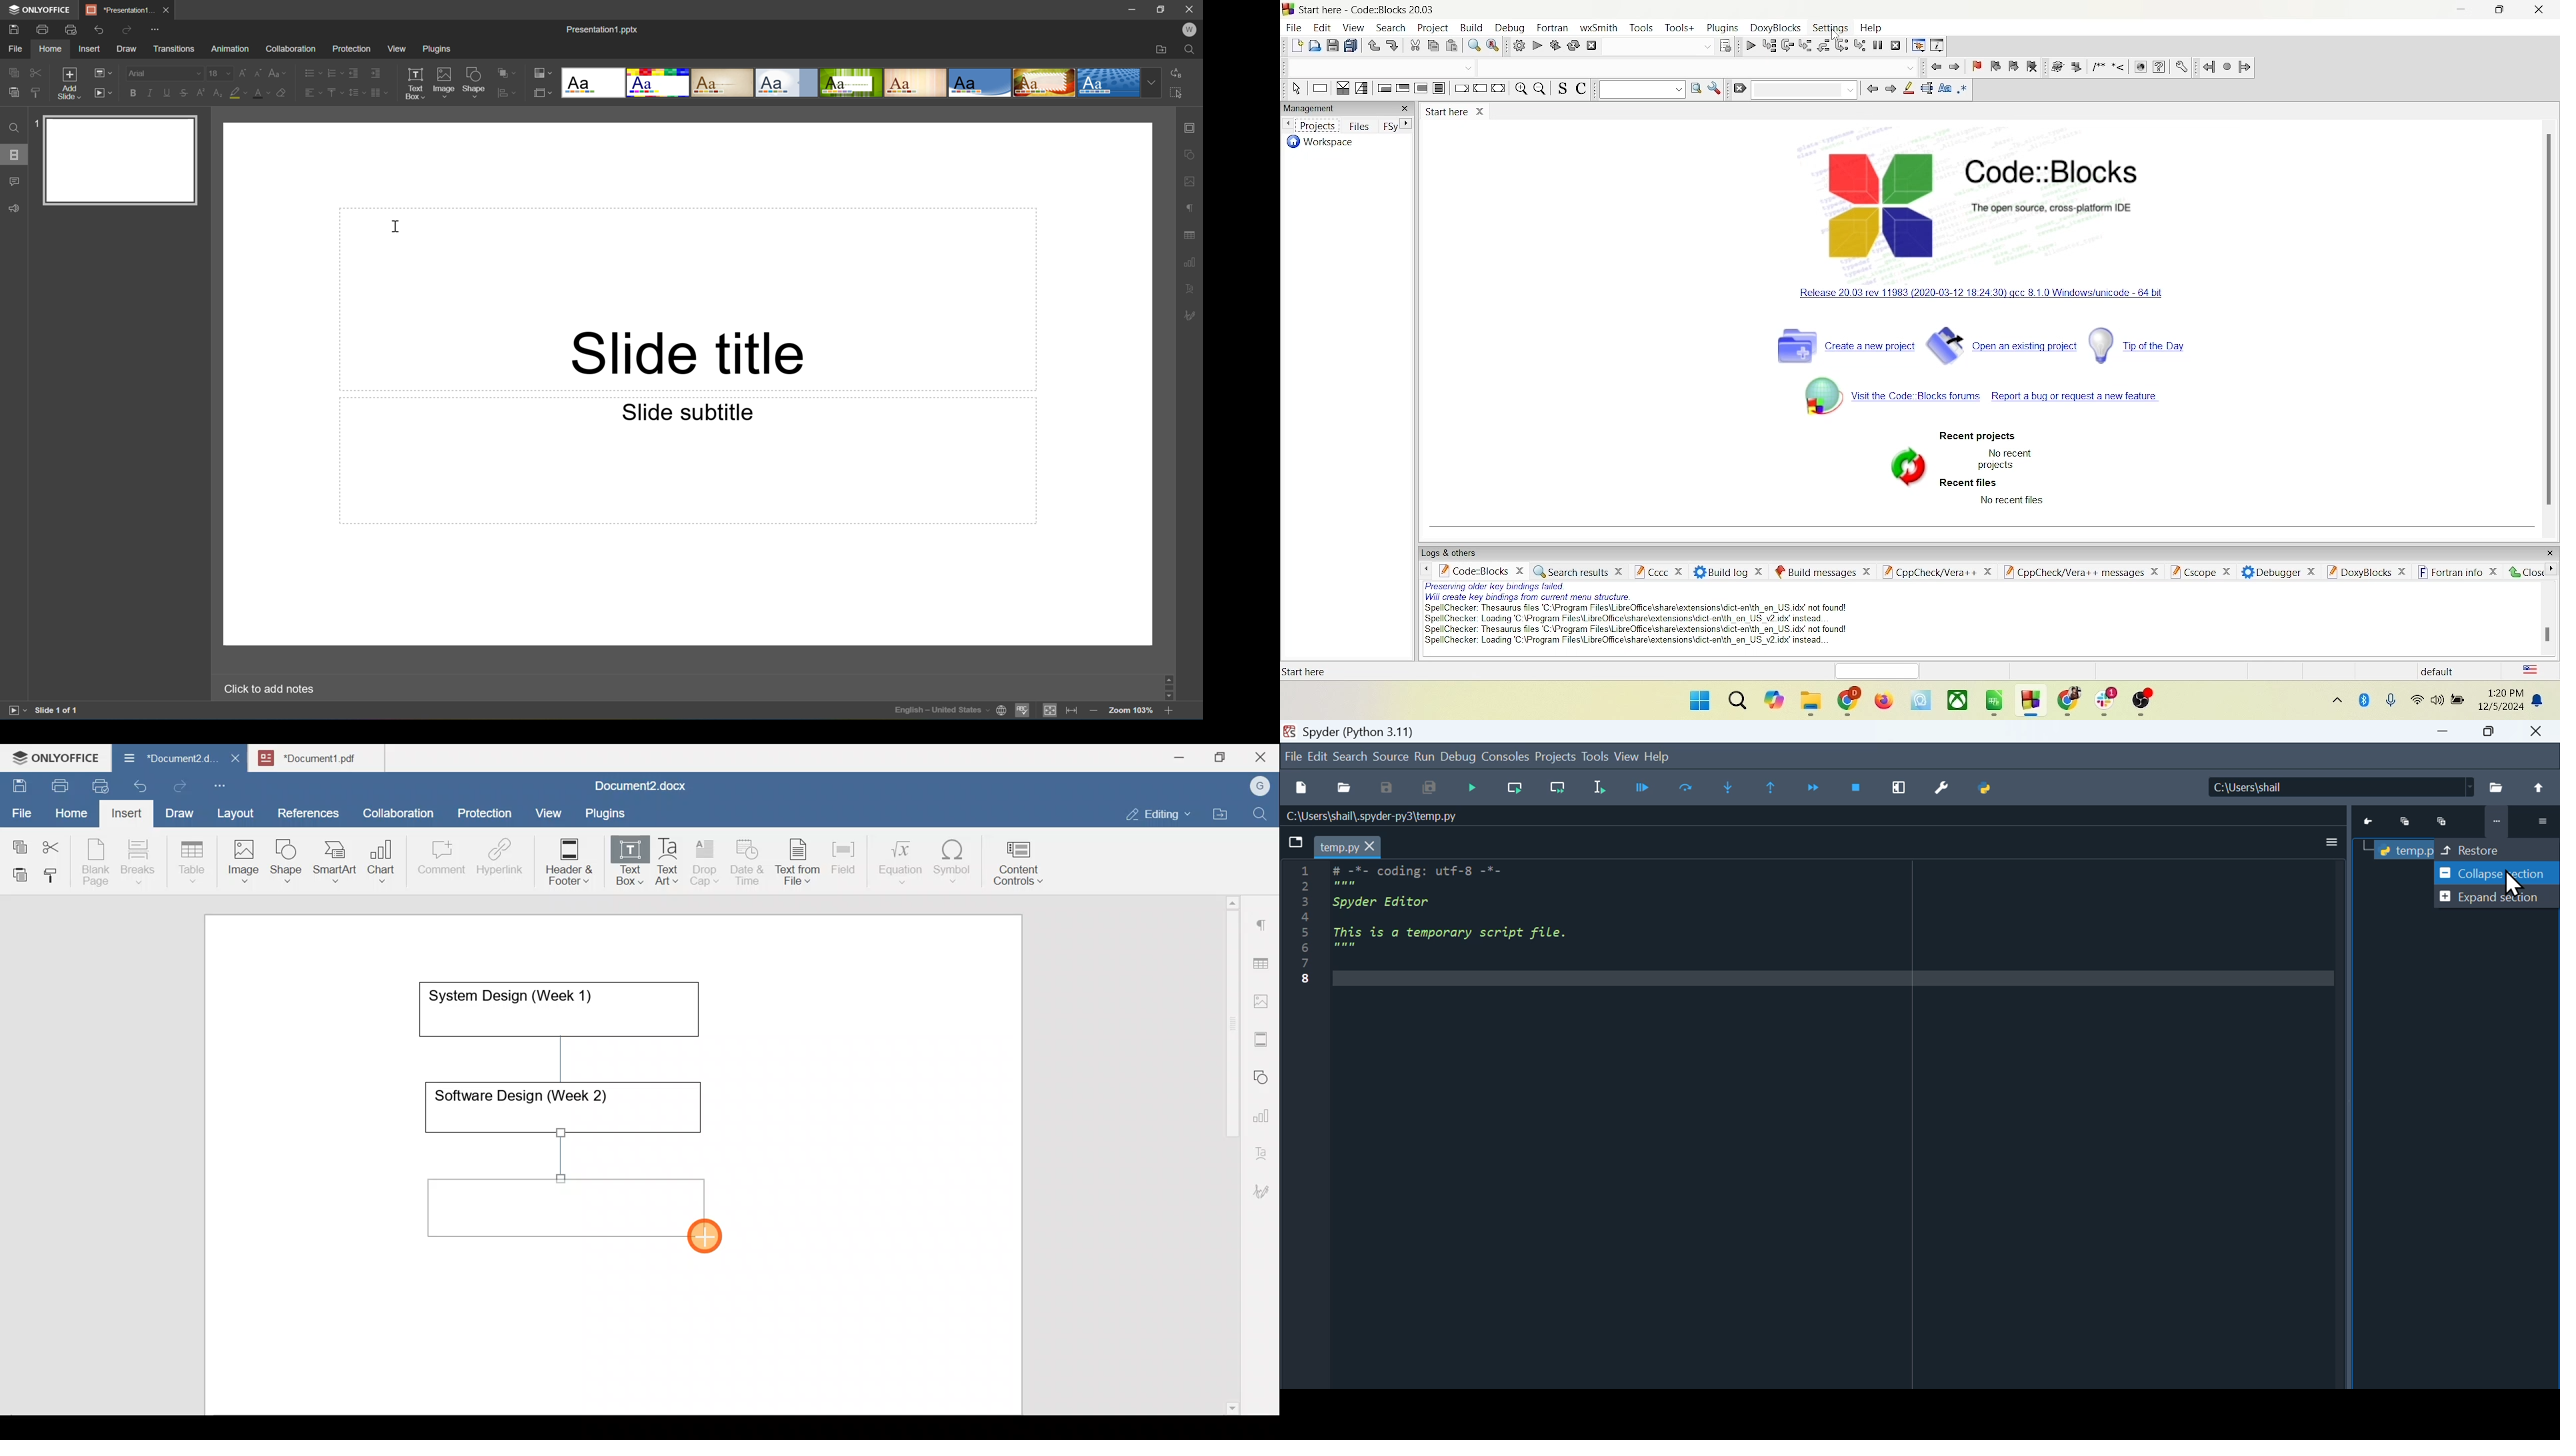  What do you see at coordinates (356, 96) in the screenshot?
I see `Line spacing` at bounding box center [356, 96].